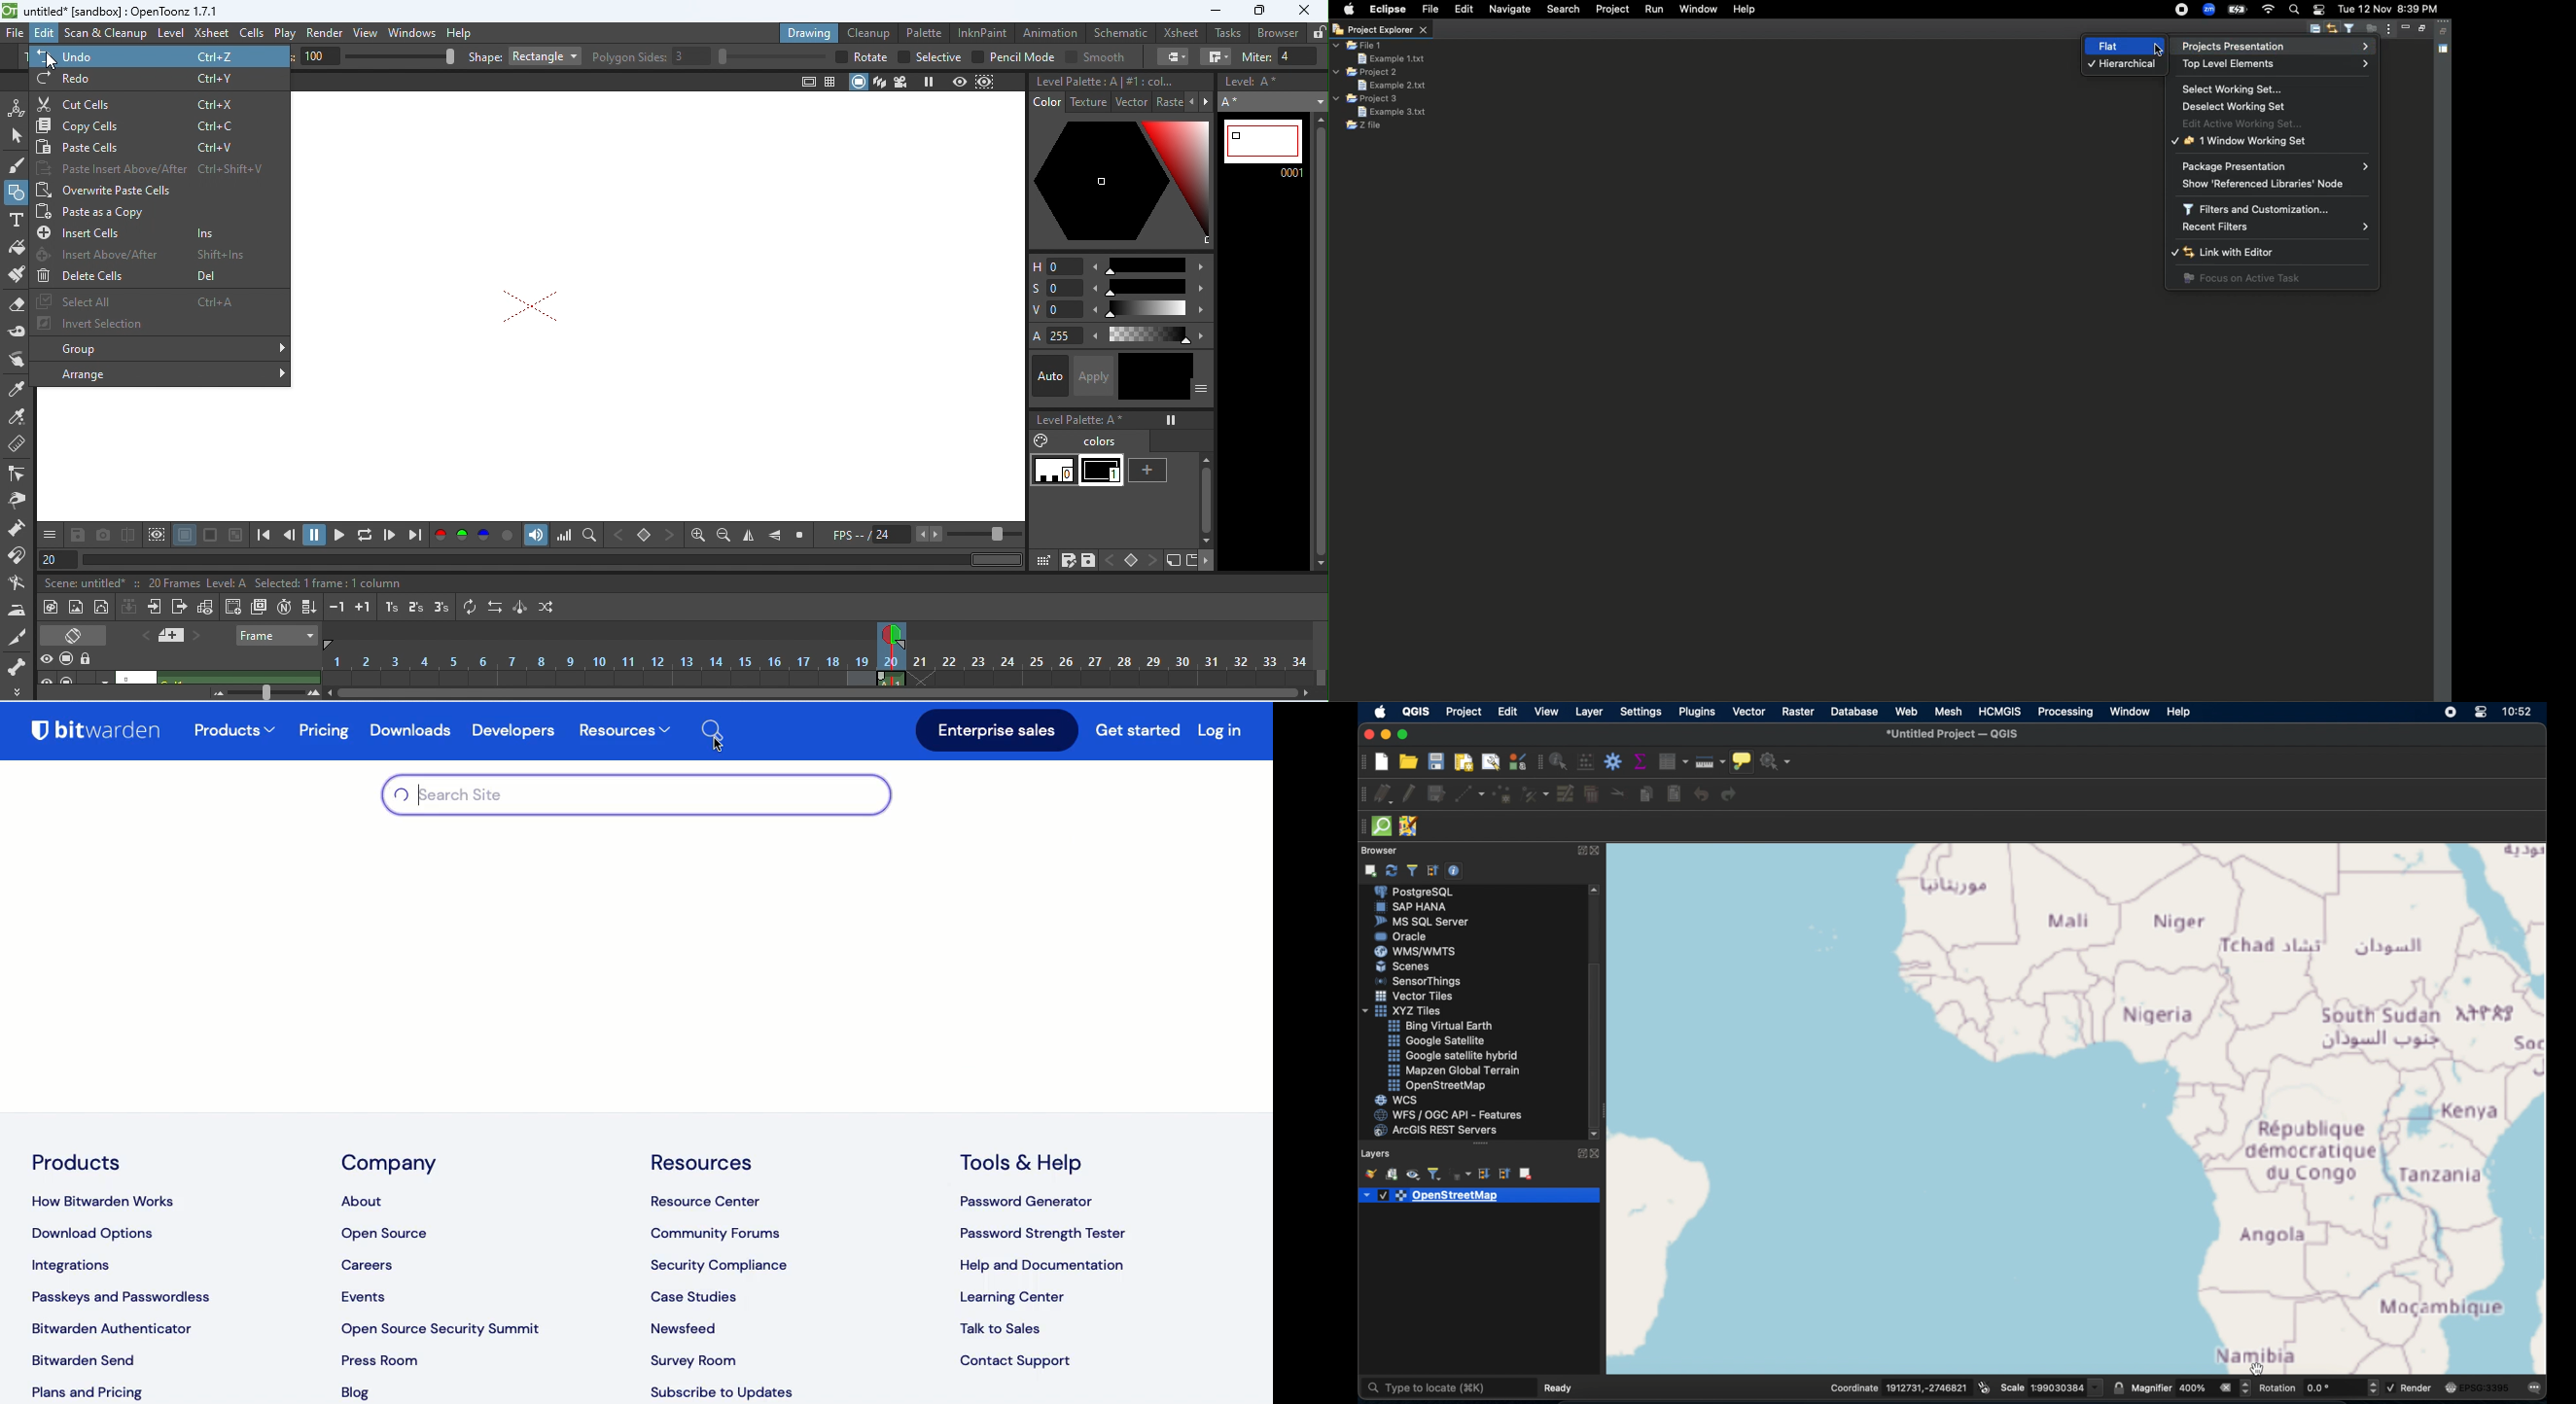 This screenshot has width=2576, height=1428. I want to click on selective, so click(929, 56).